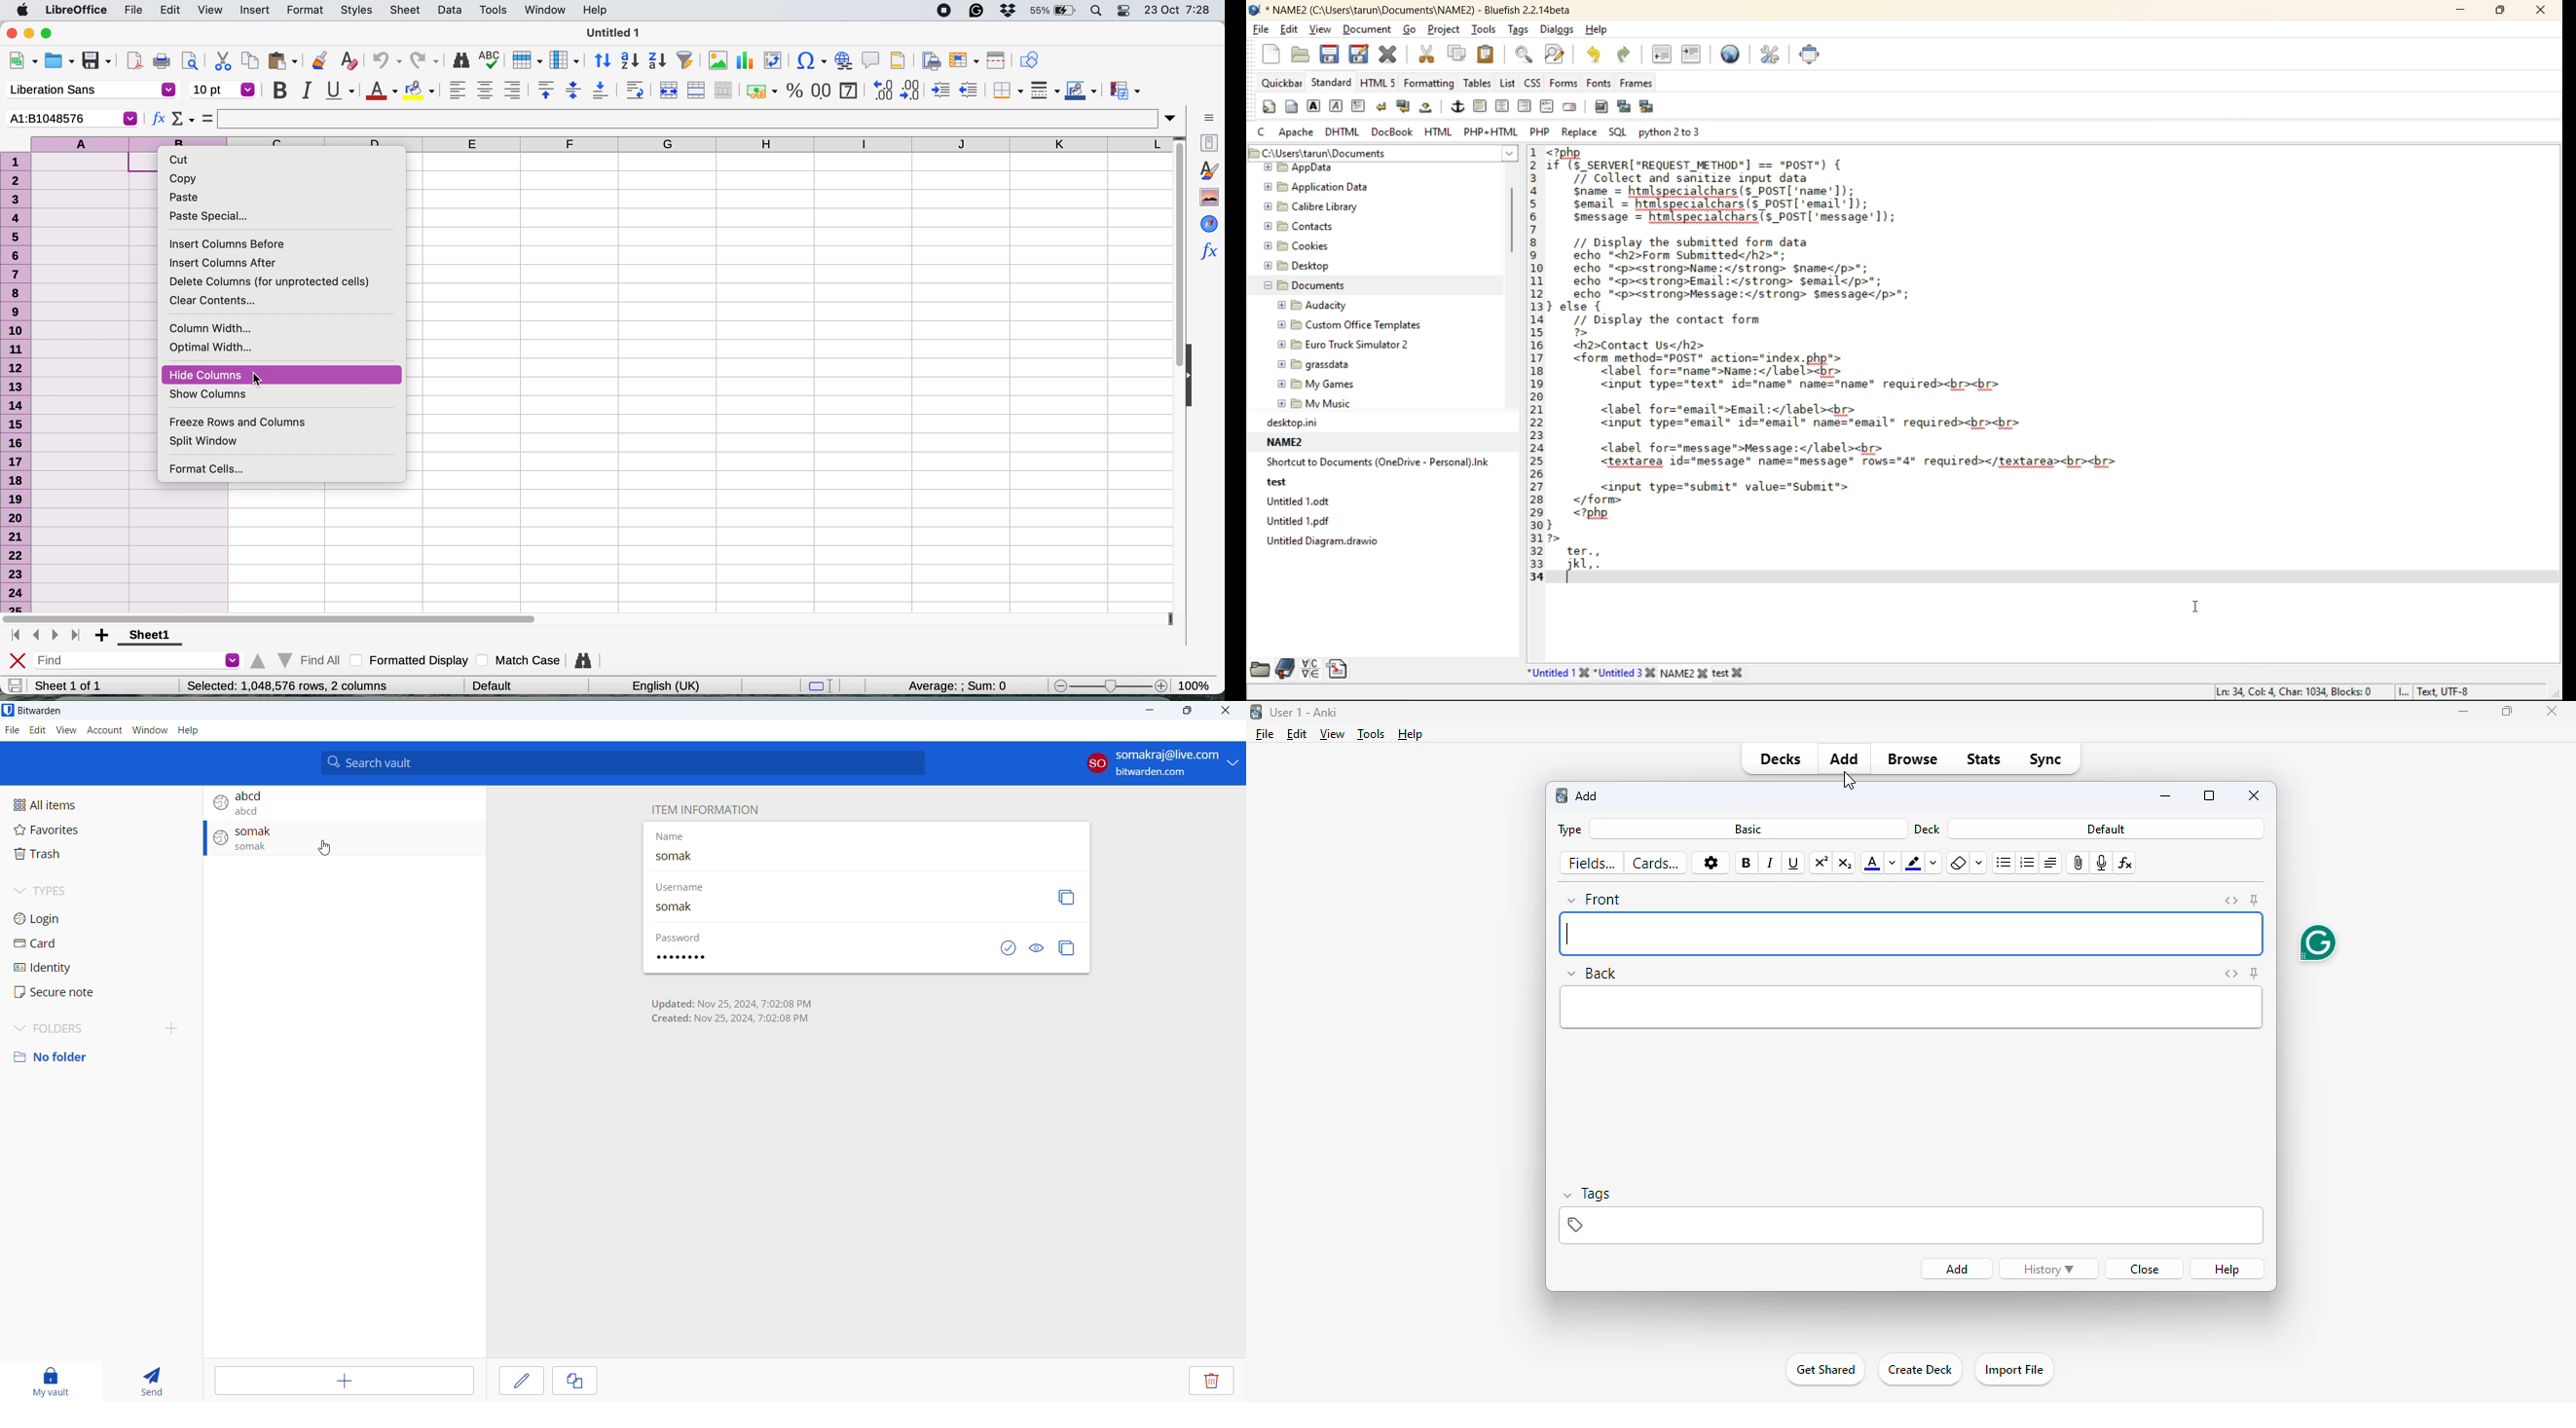 The image size is (2576, 1428). What do you see at coordinates (1846, 757) in the screenshot?
I see `add` at bounding box center [1846, 757].